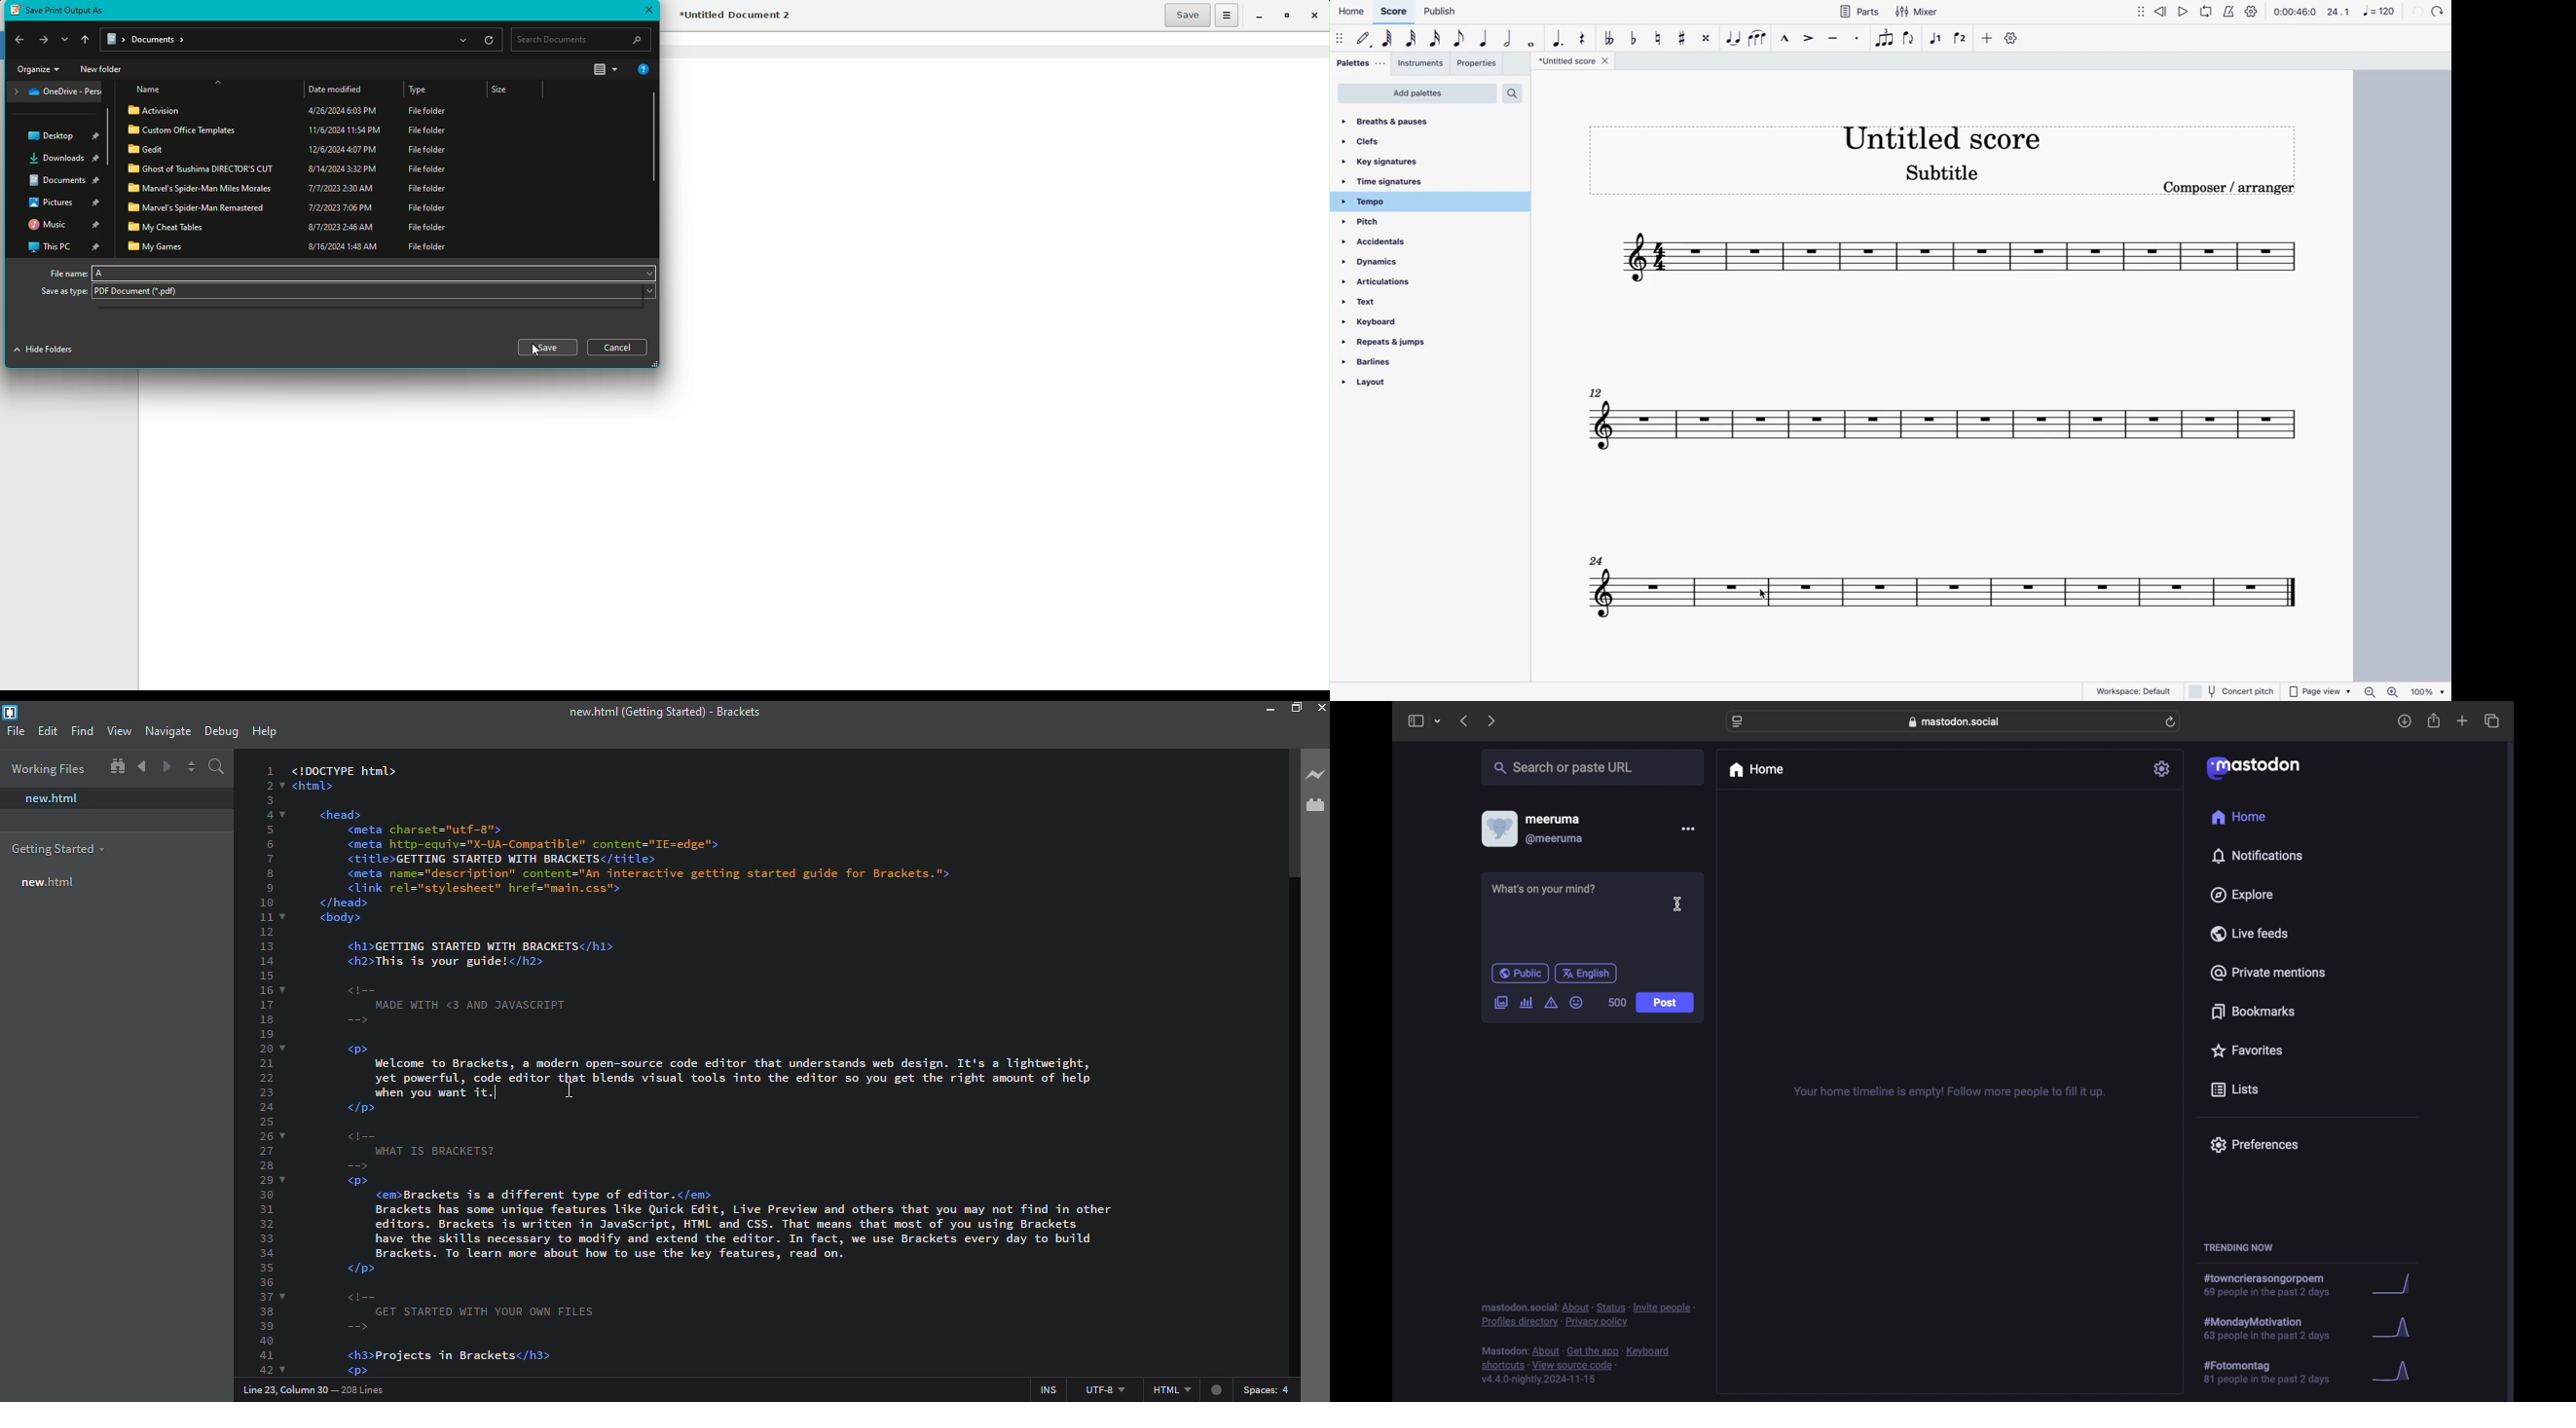 The image size is (2576, 1428). Describe the element at coordinates (1988, 39) in the screenshot. I see `more` at that location.